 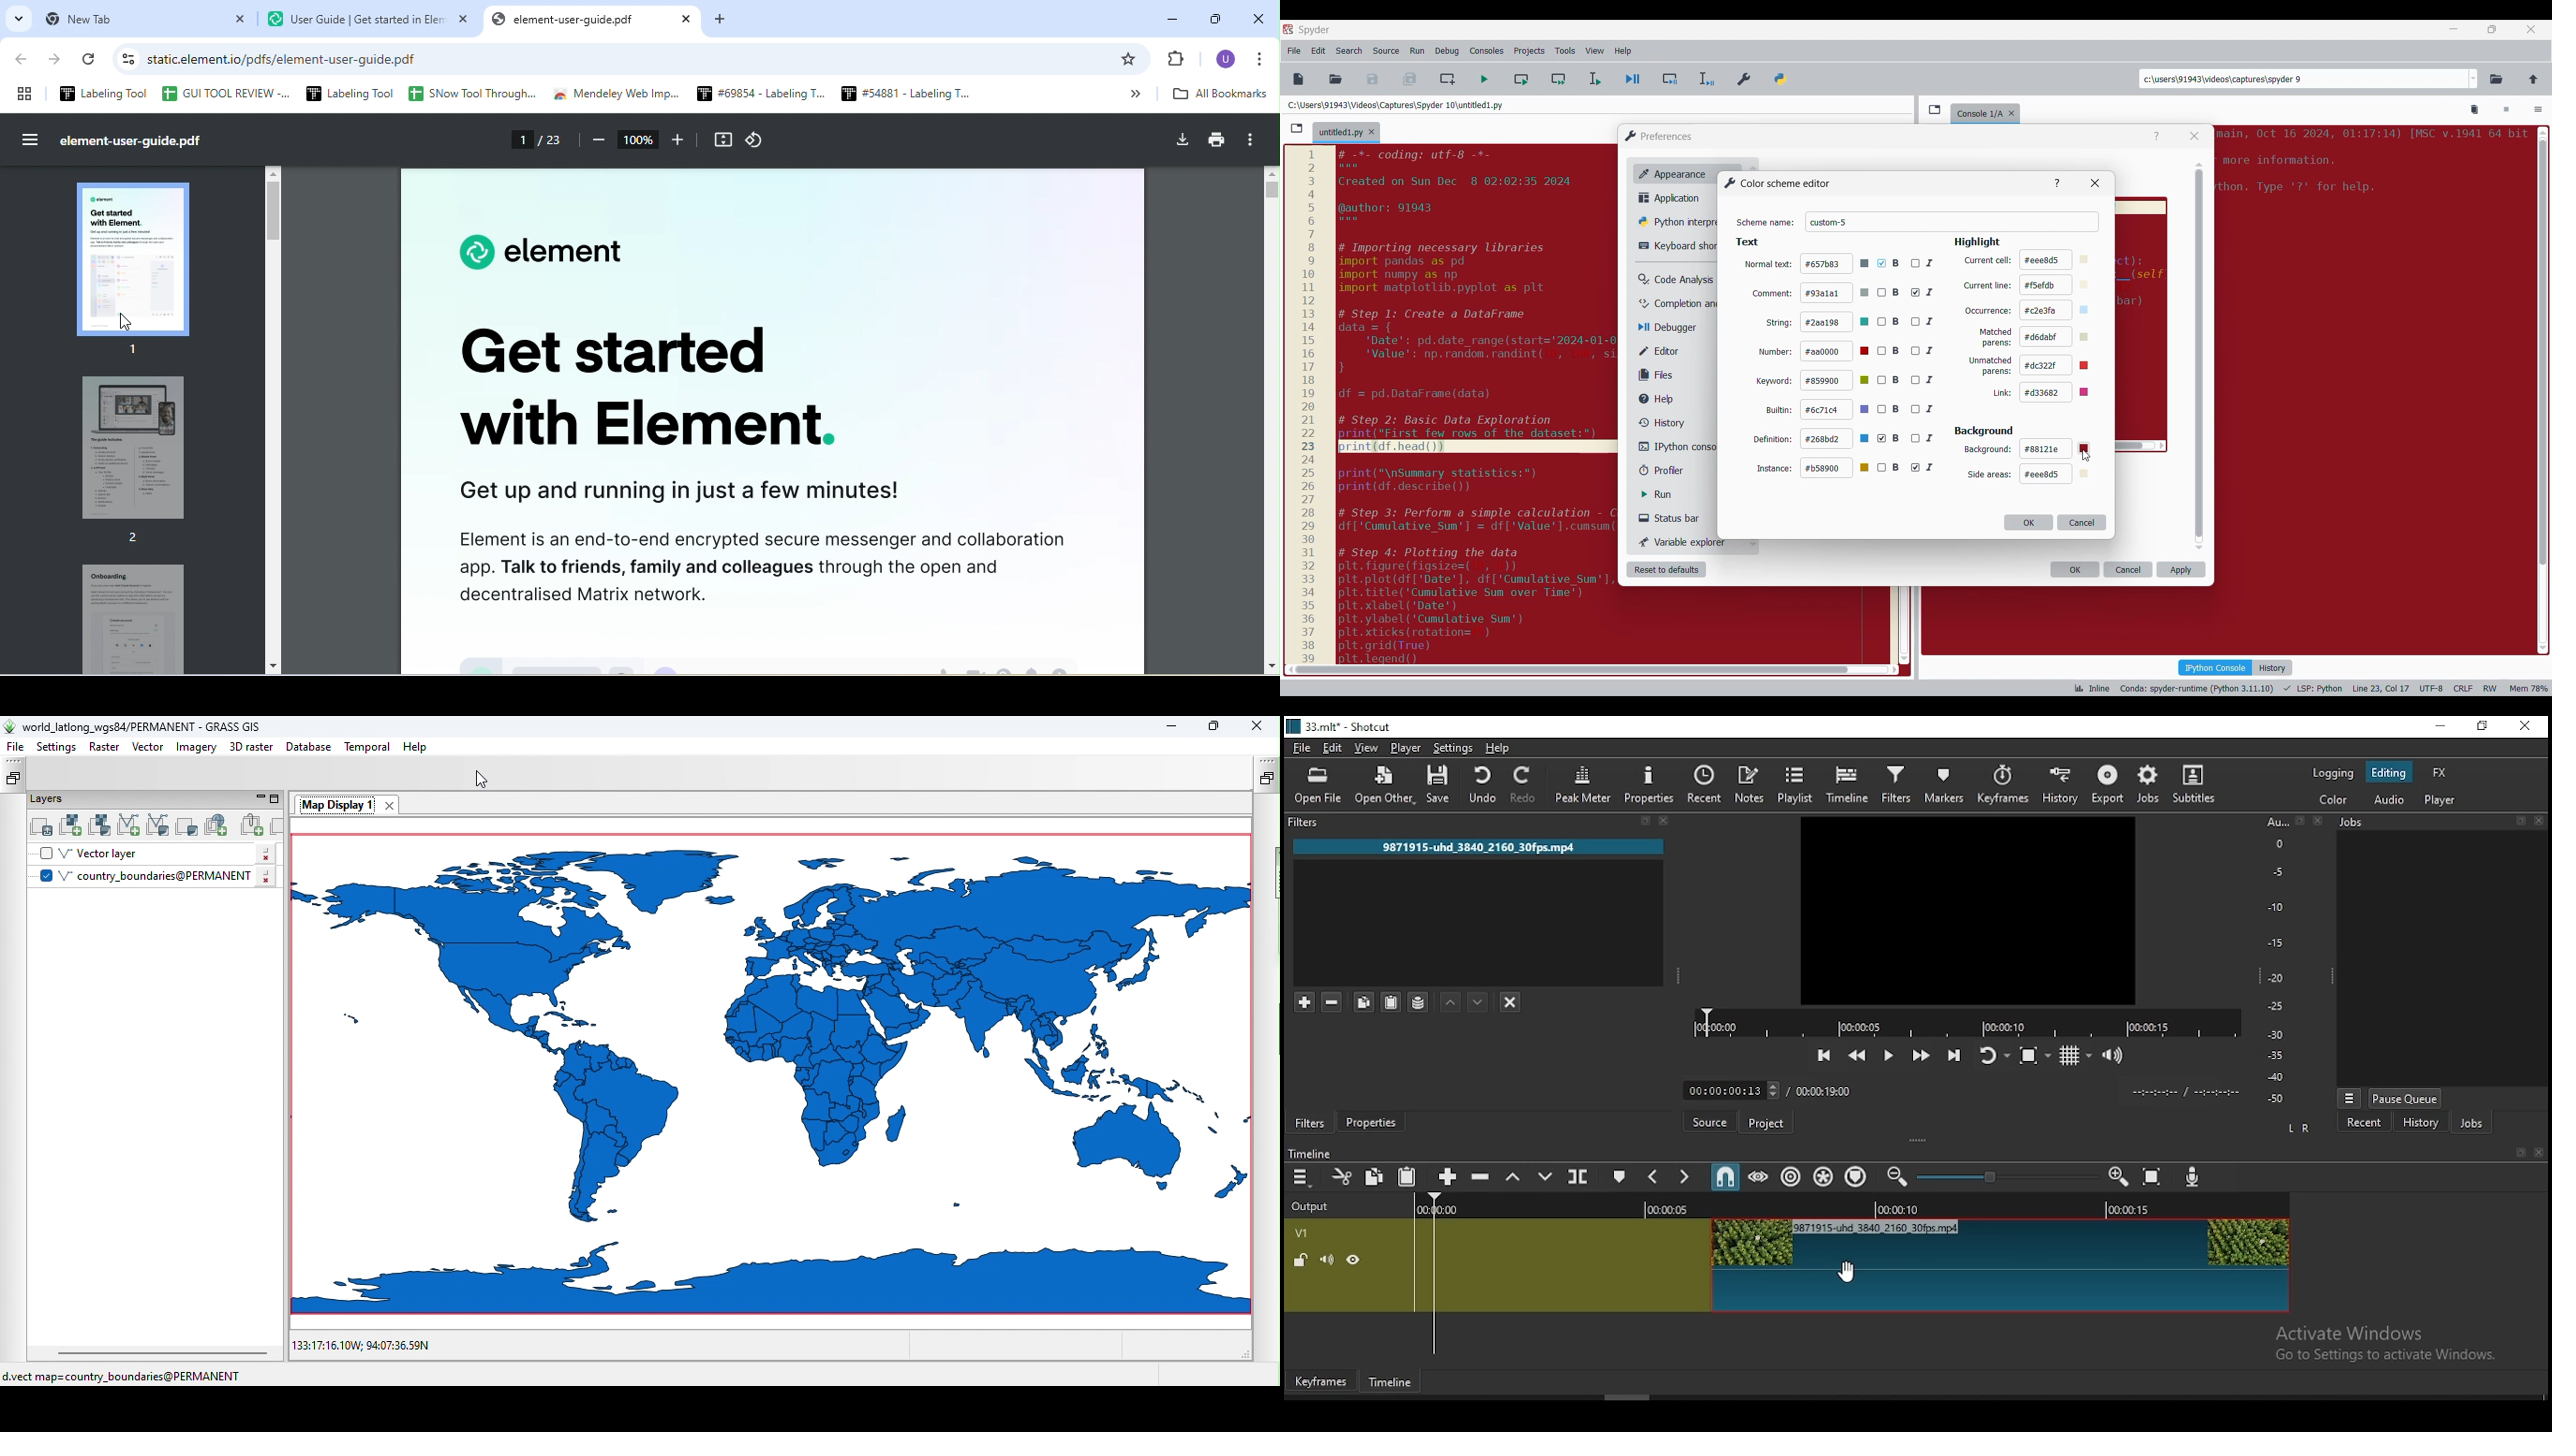 I want to click on zoom timeline out, so click(x=1895, y=1177).